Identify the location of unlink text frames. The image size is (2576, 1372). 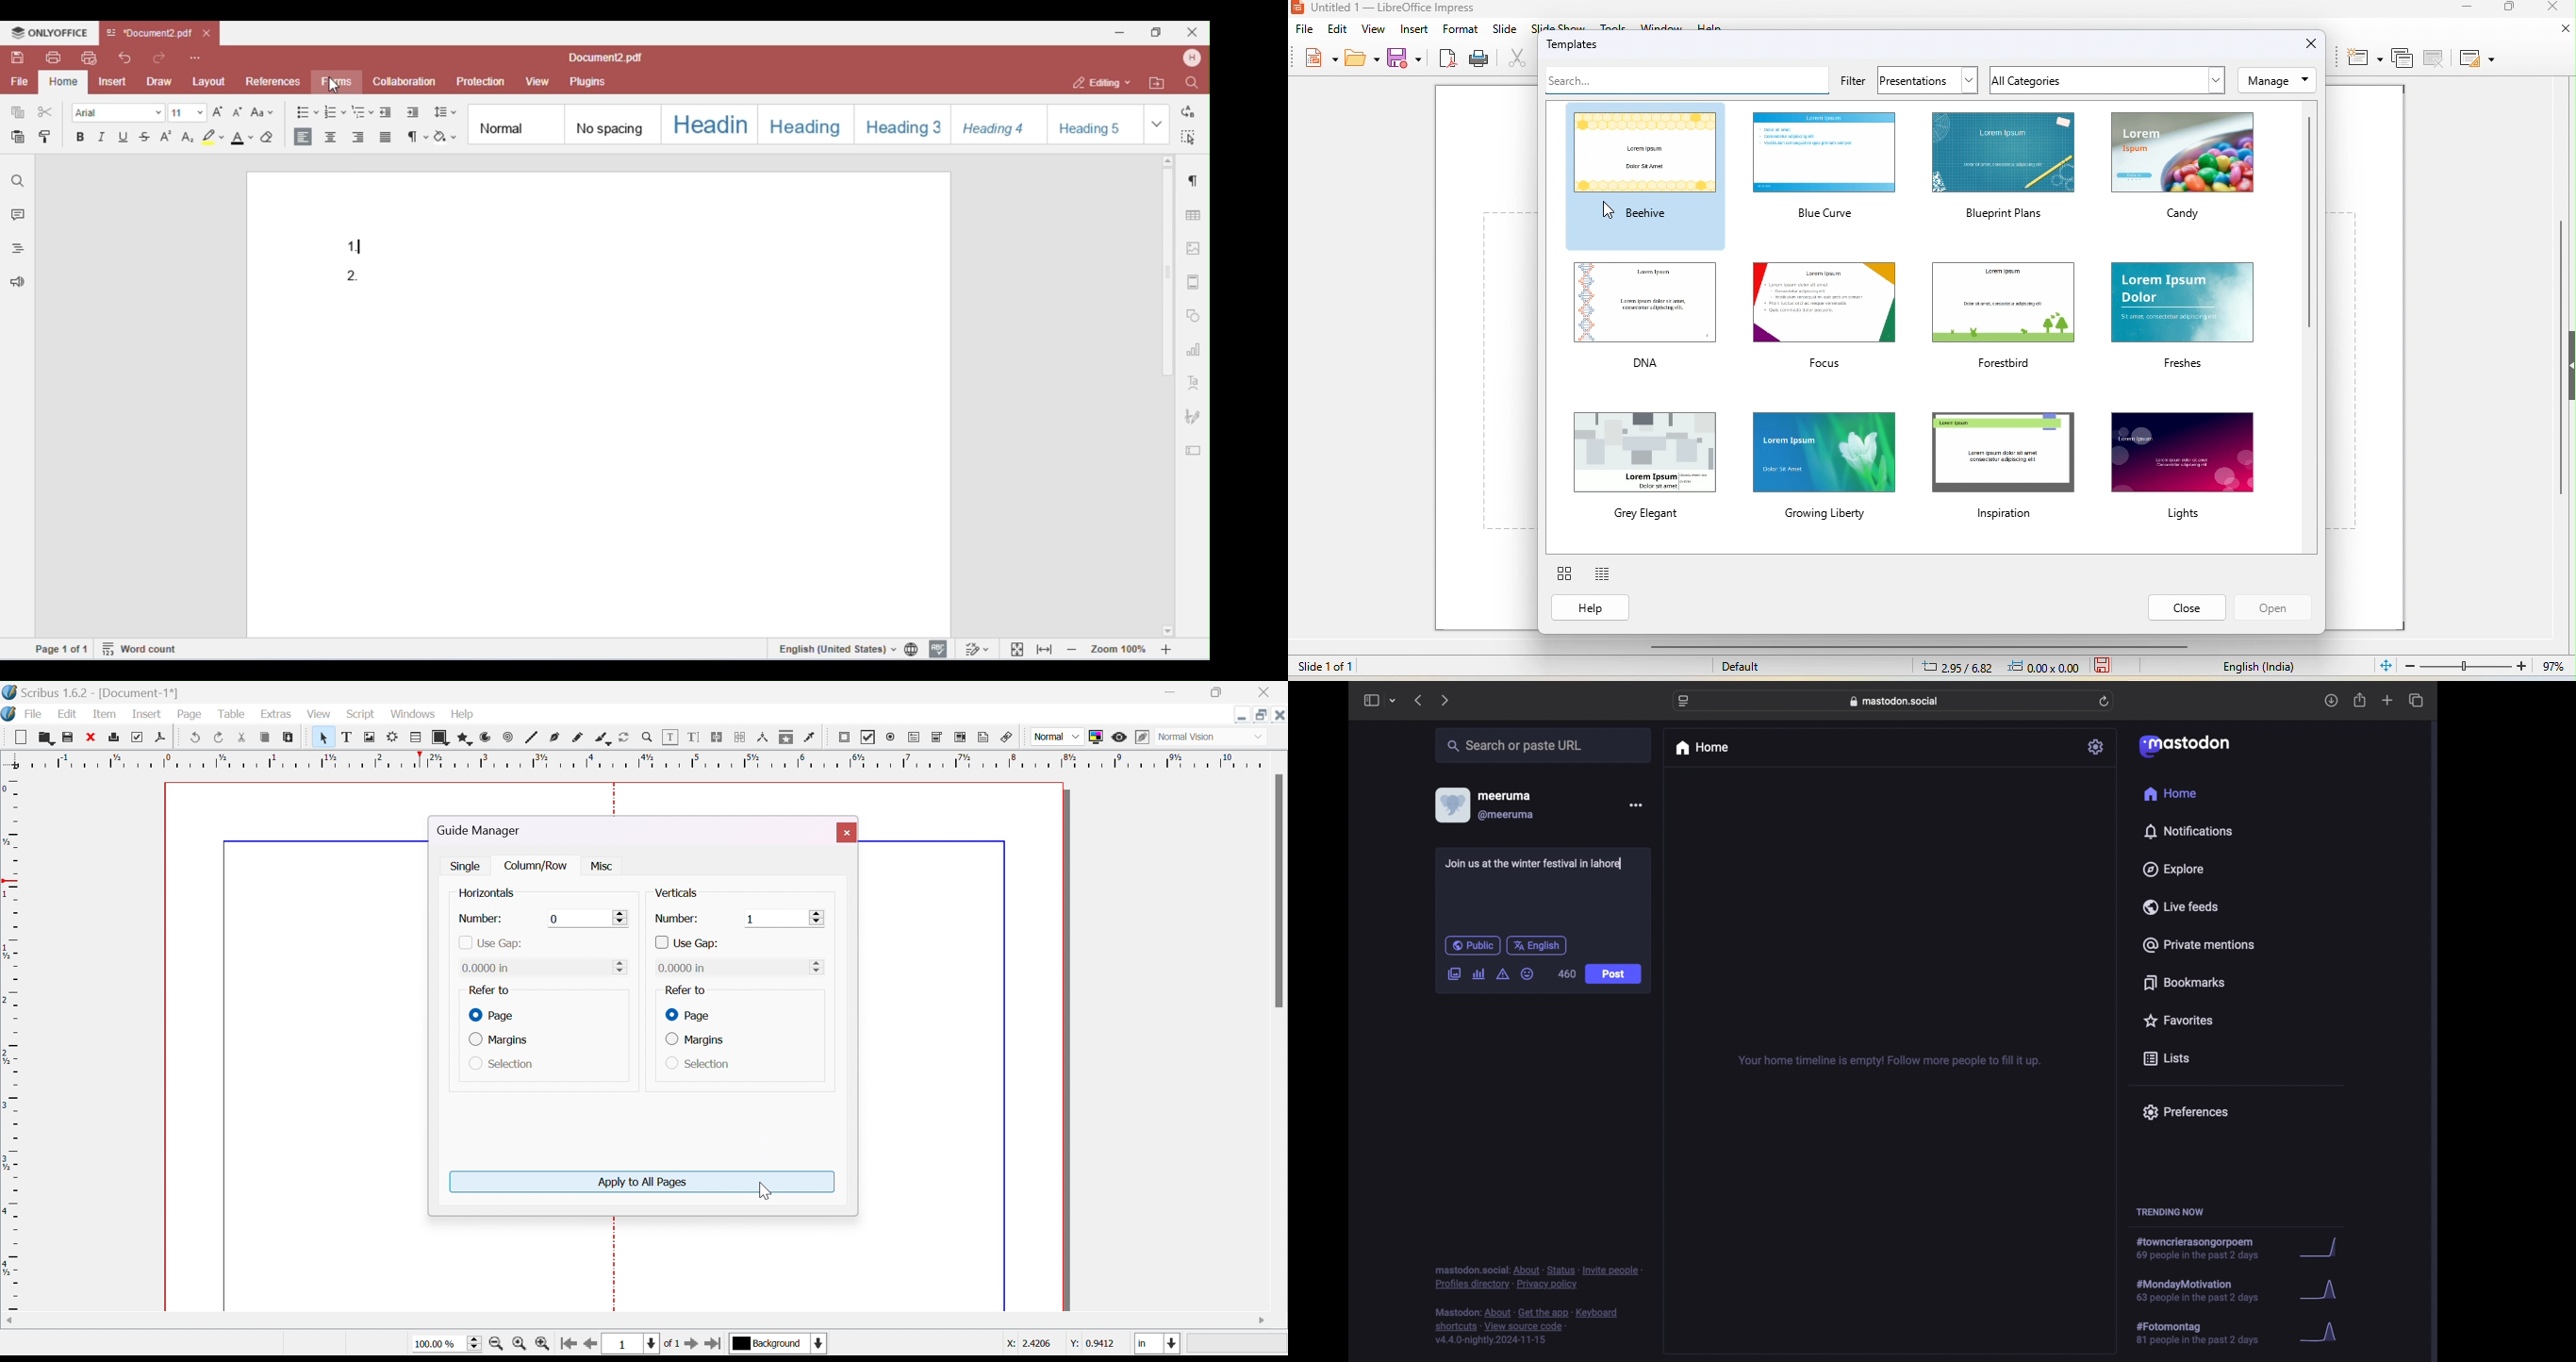
(741, 737).